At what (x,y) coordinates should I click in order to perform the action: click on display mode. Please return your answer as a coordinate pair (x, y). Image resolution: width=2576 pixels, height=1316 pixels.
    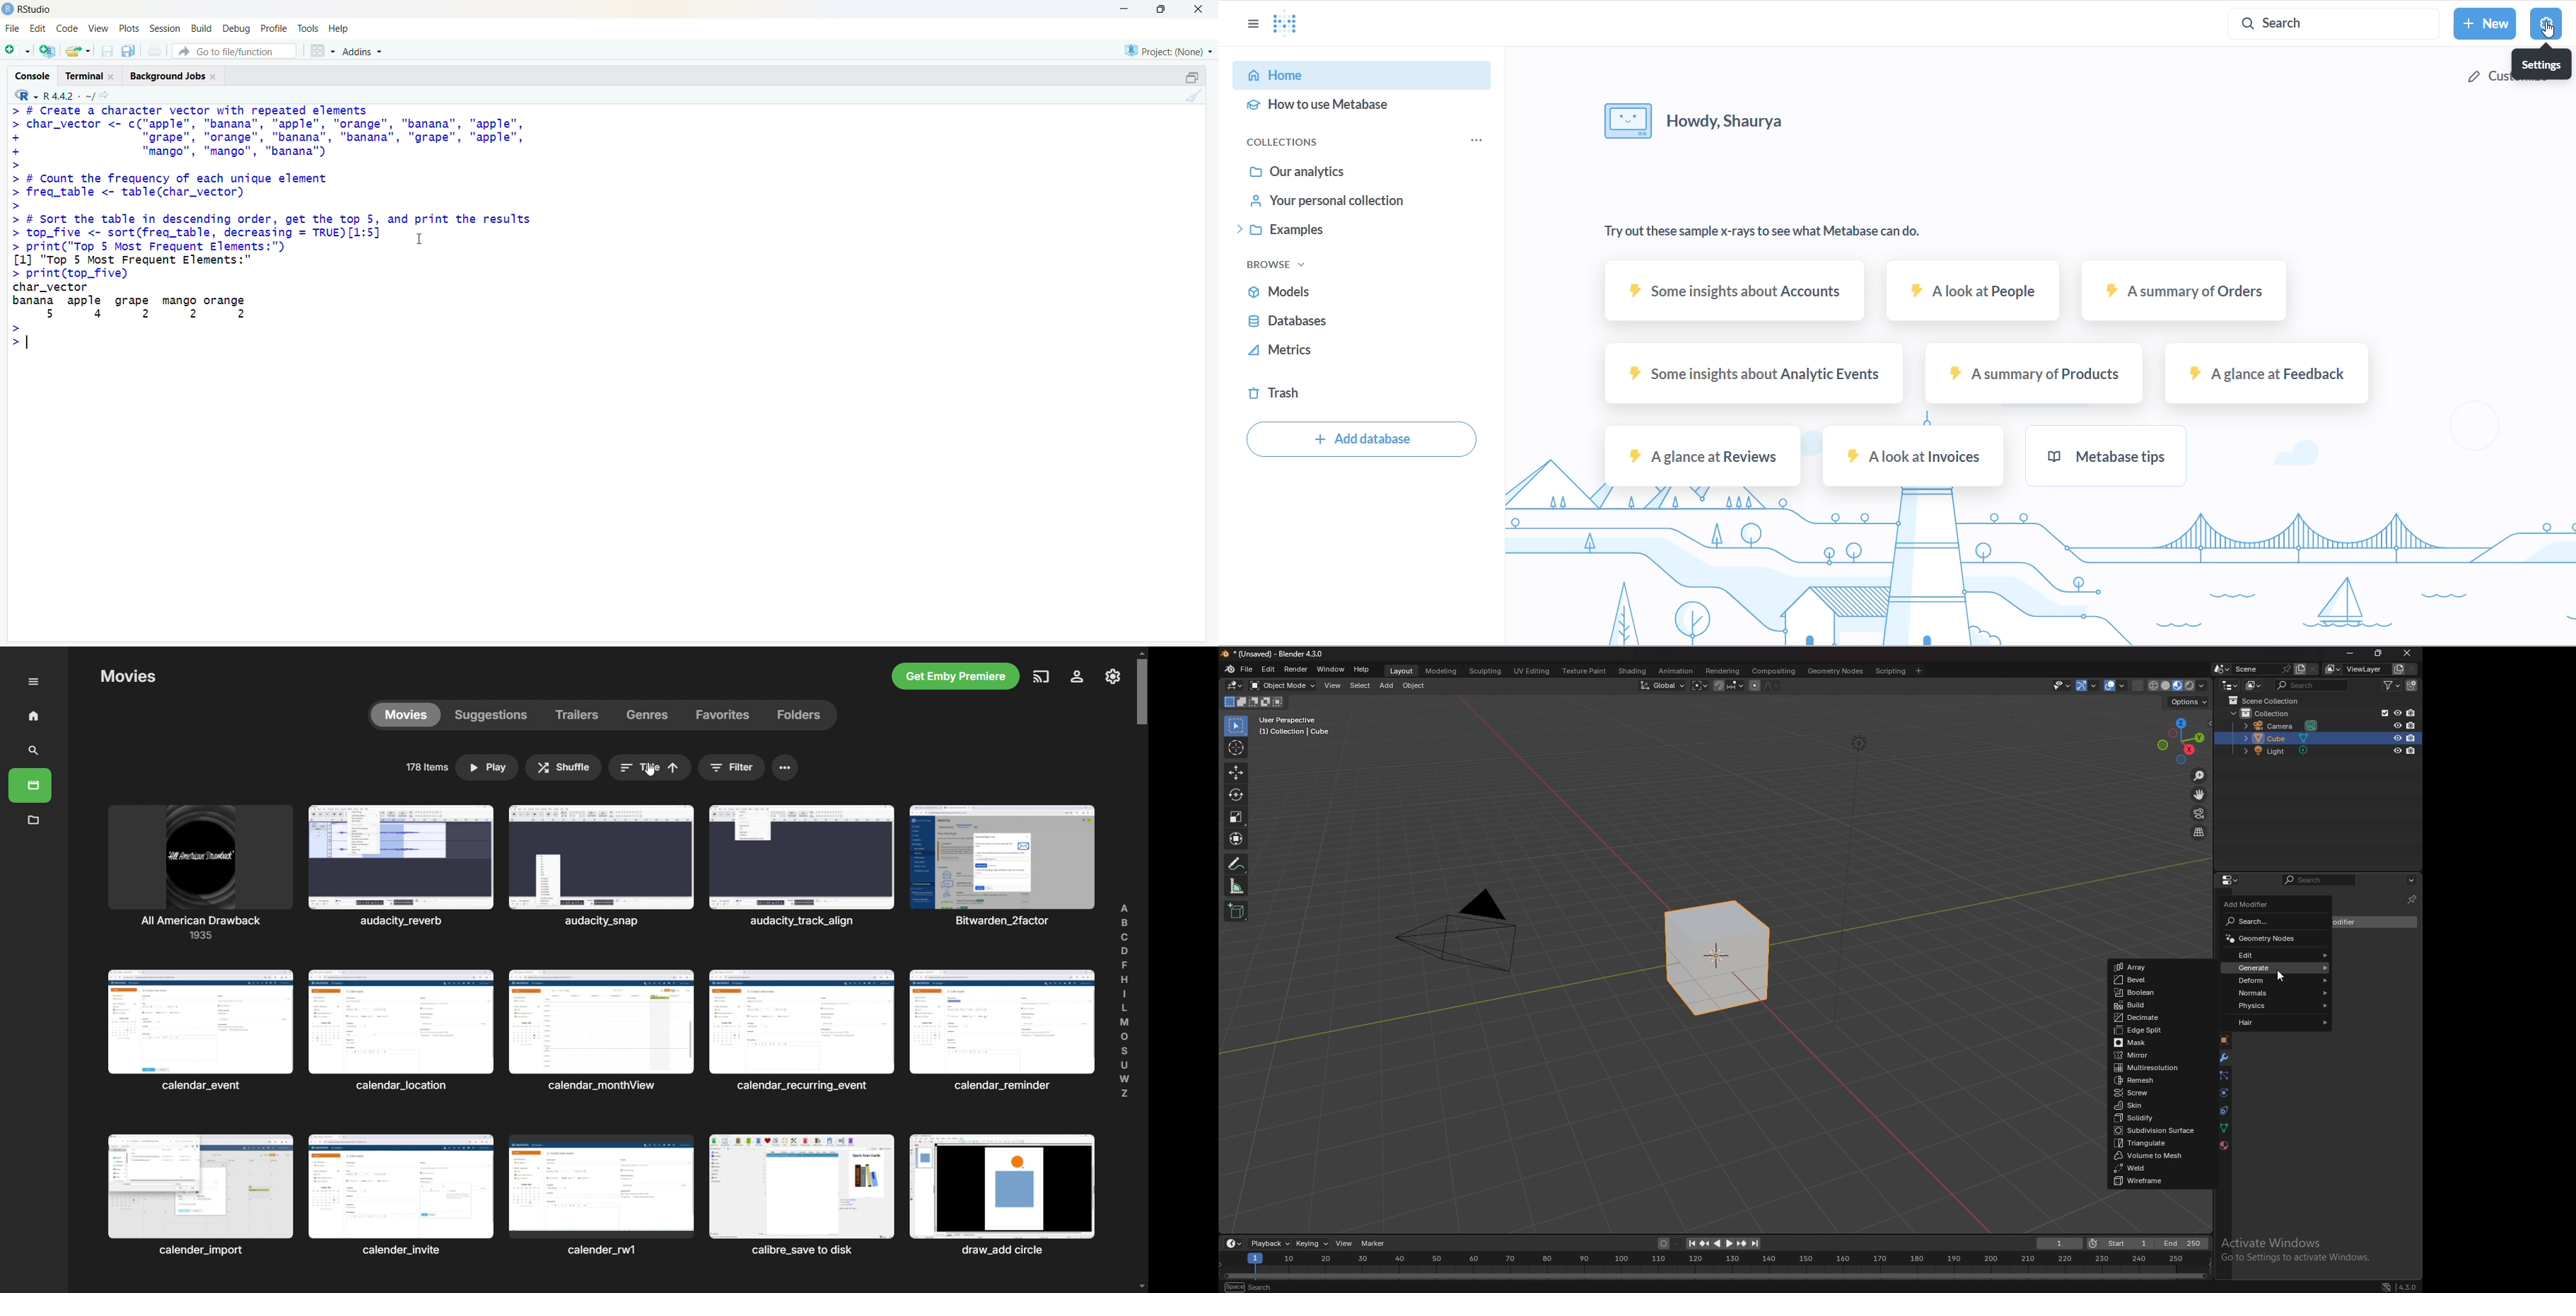
    Looking at the image, I should click on (2254, 685).